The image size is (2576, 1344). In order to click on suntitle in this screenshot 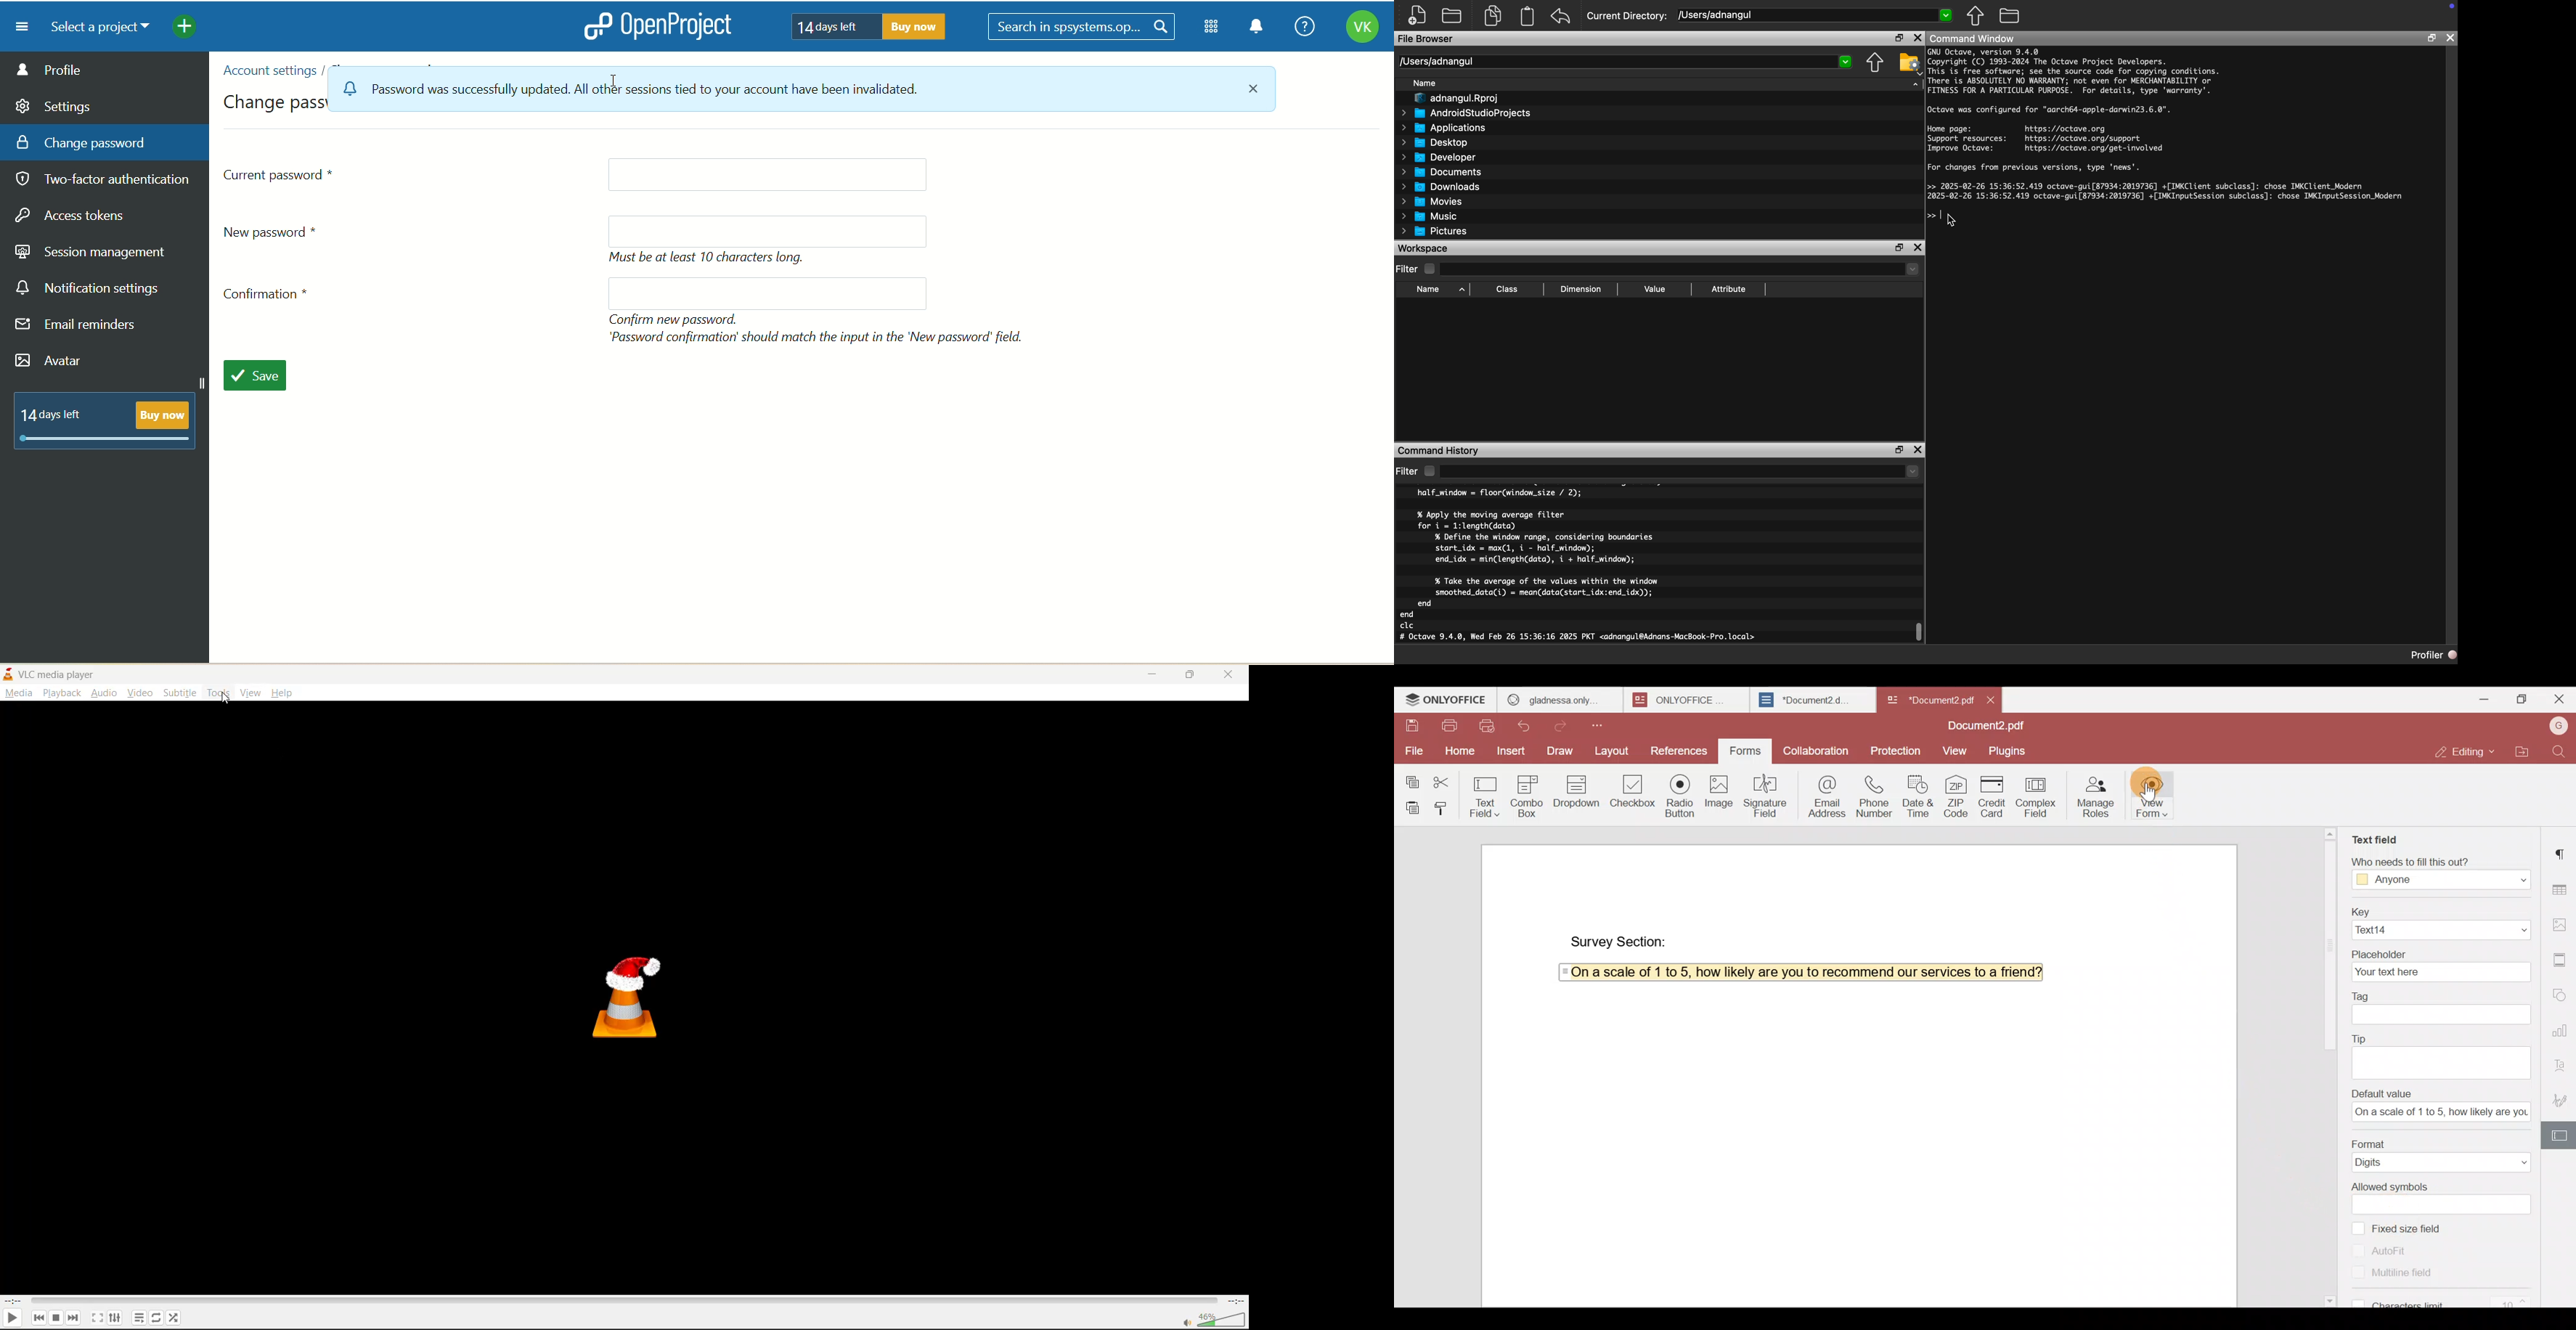, I will do `click(179, 692)`.